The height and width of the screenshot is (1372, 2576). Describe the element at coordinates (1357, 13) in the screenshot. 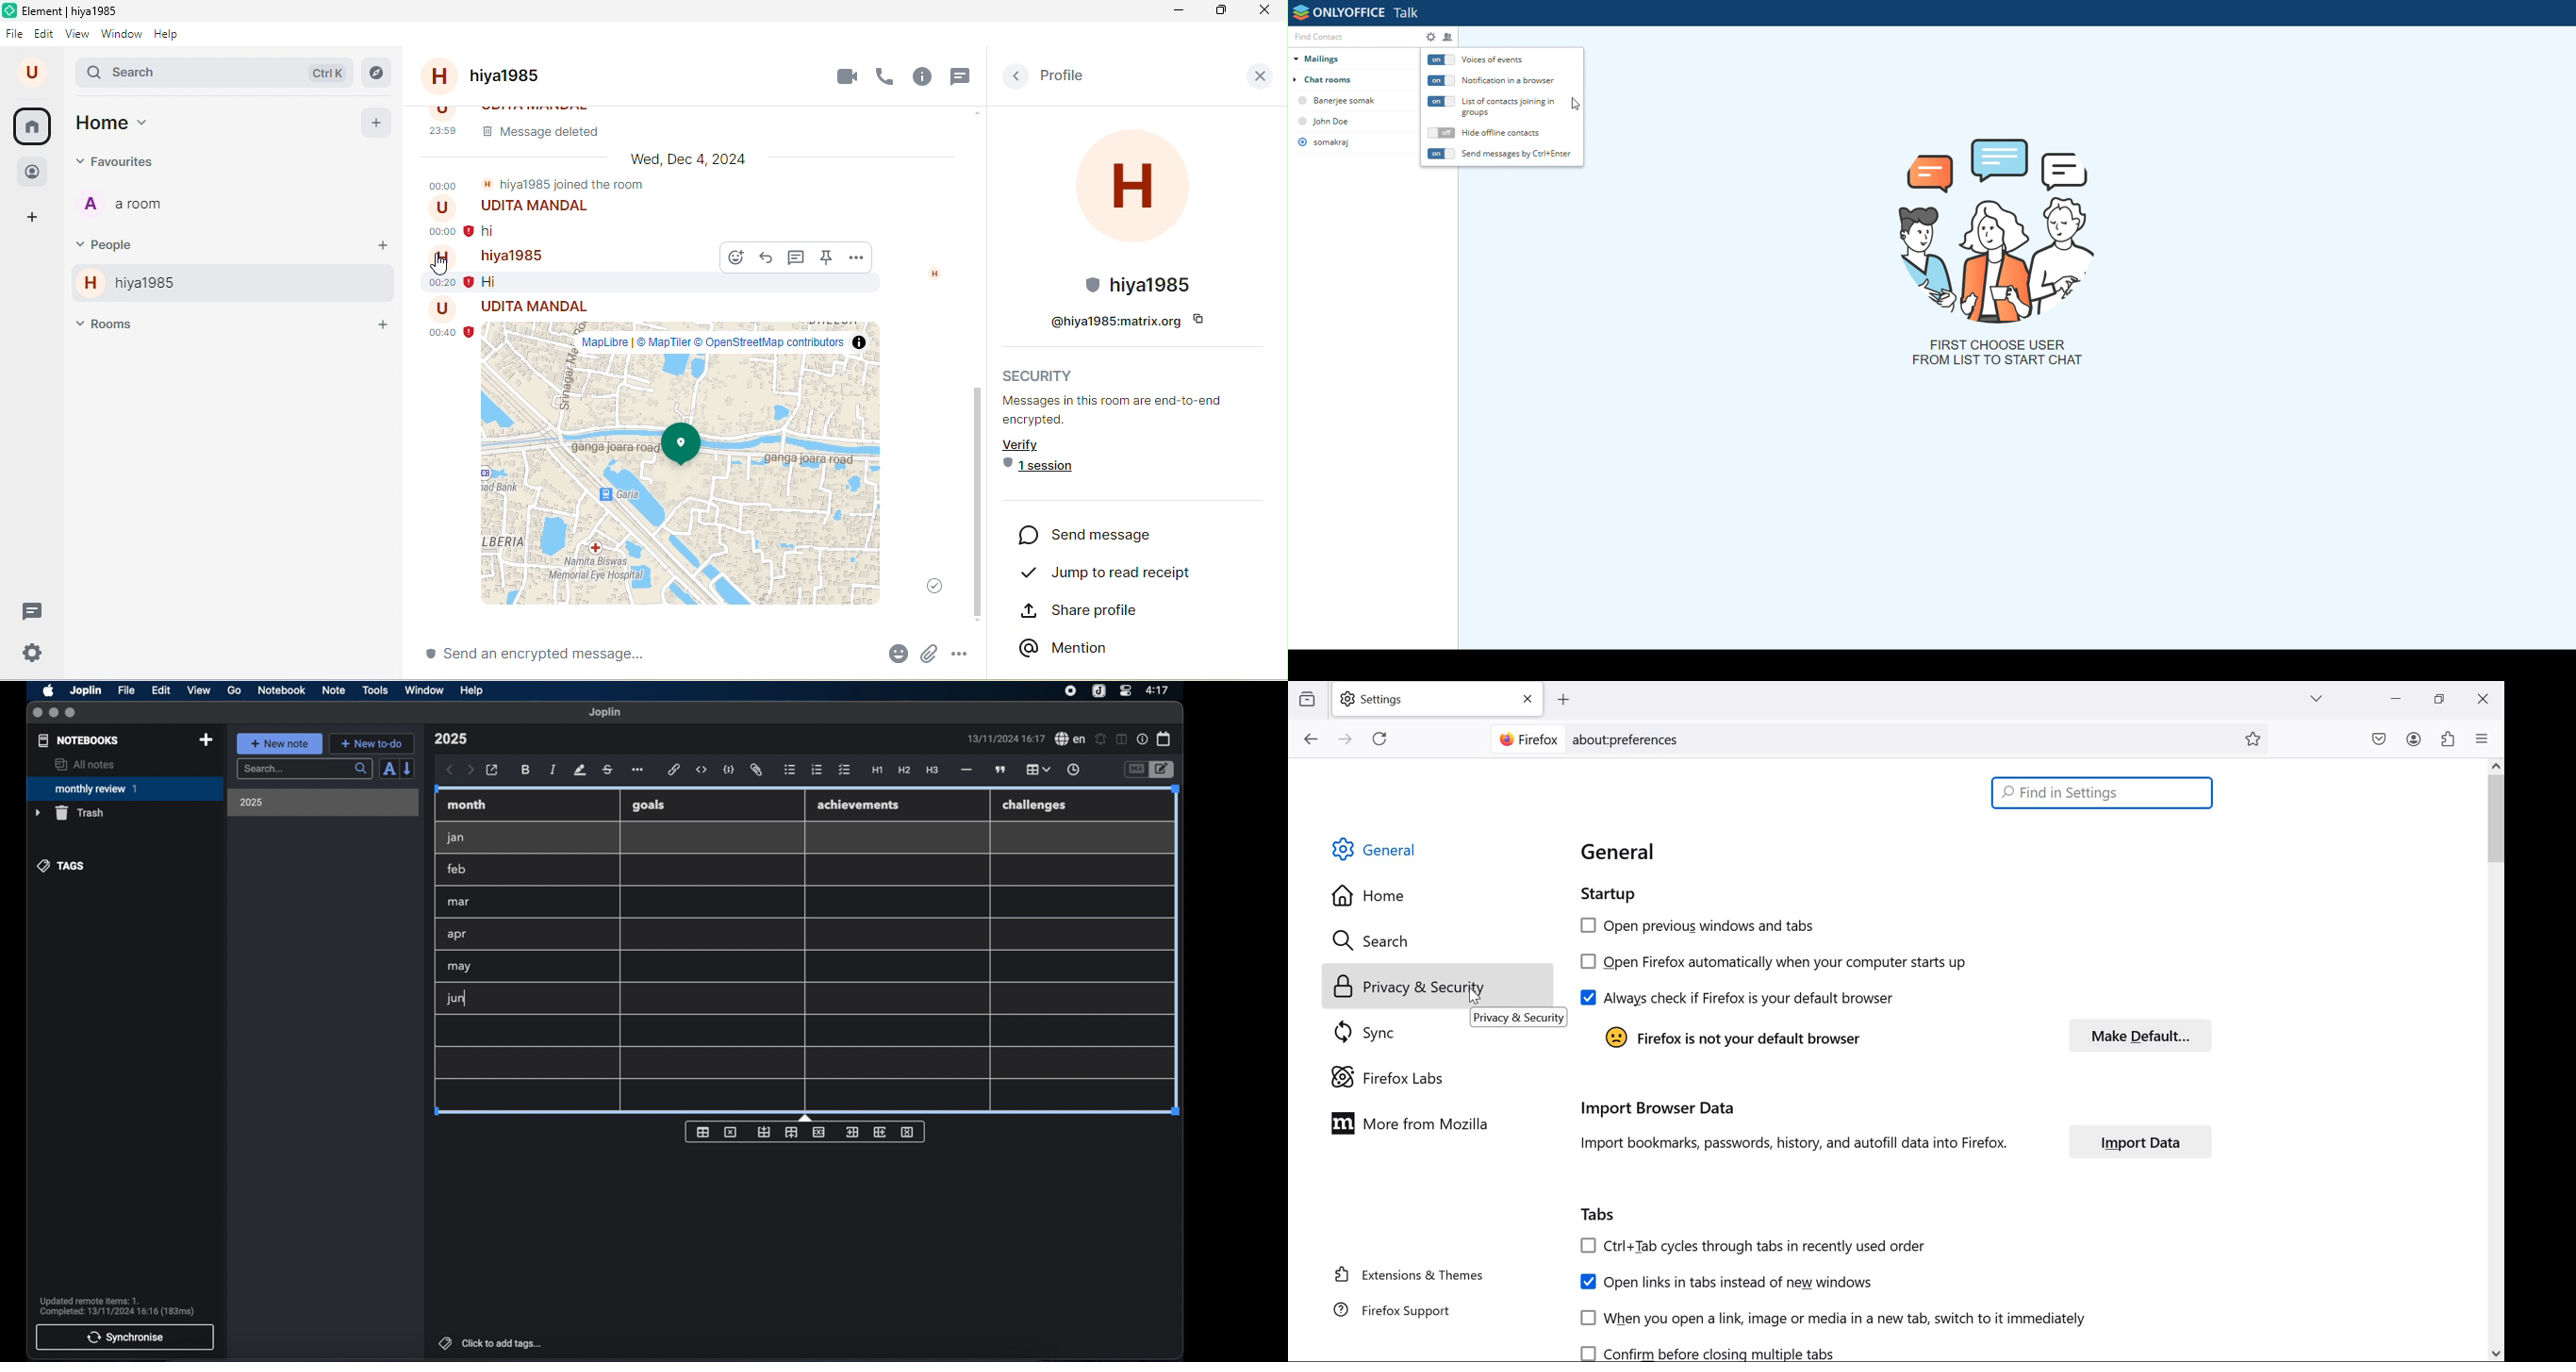

I see `onlyoffice talk` at that location.